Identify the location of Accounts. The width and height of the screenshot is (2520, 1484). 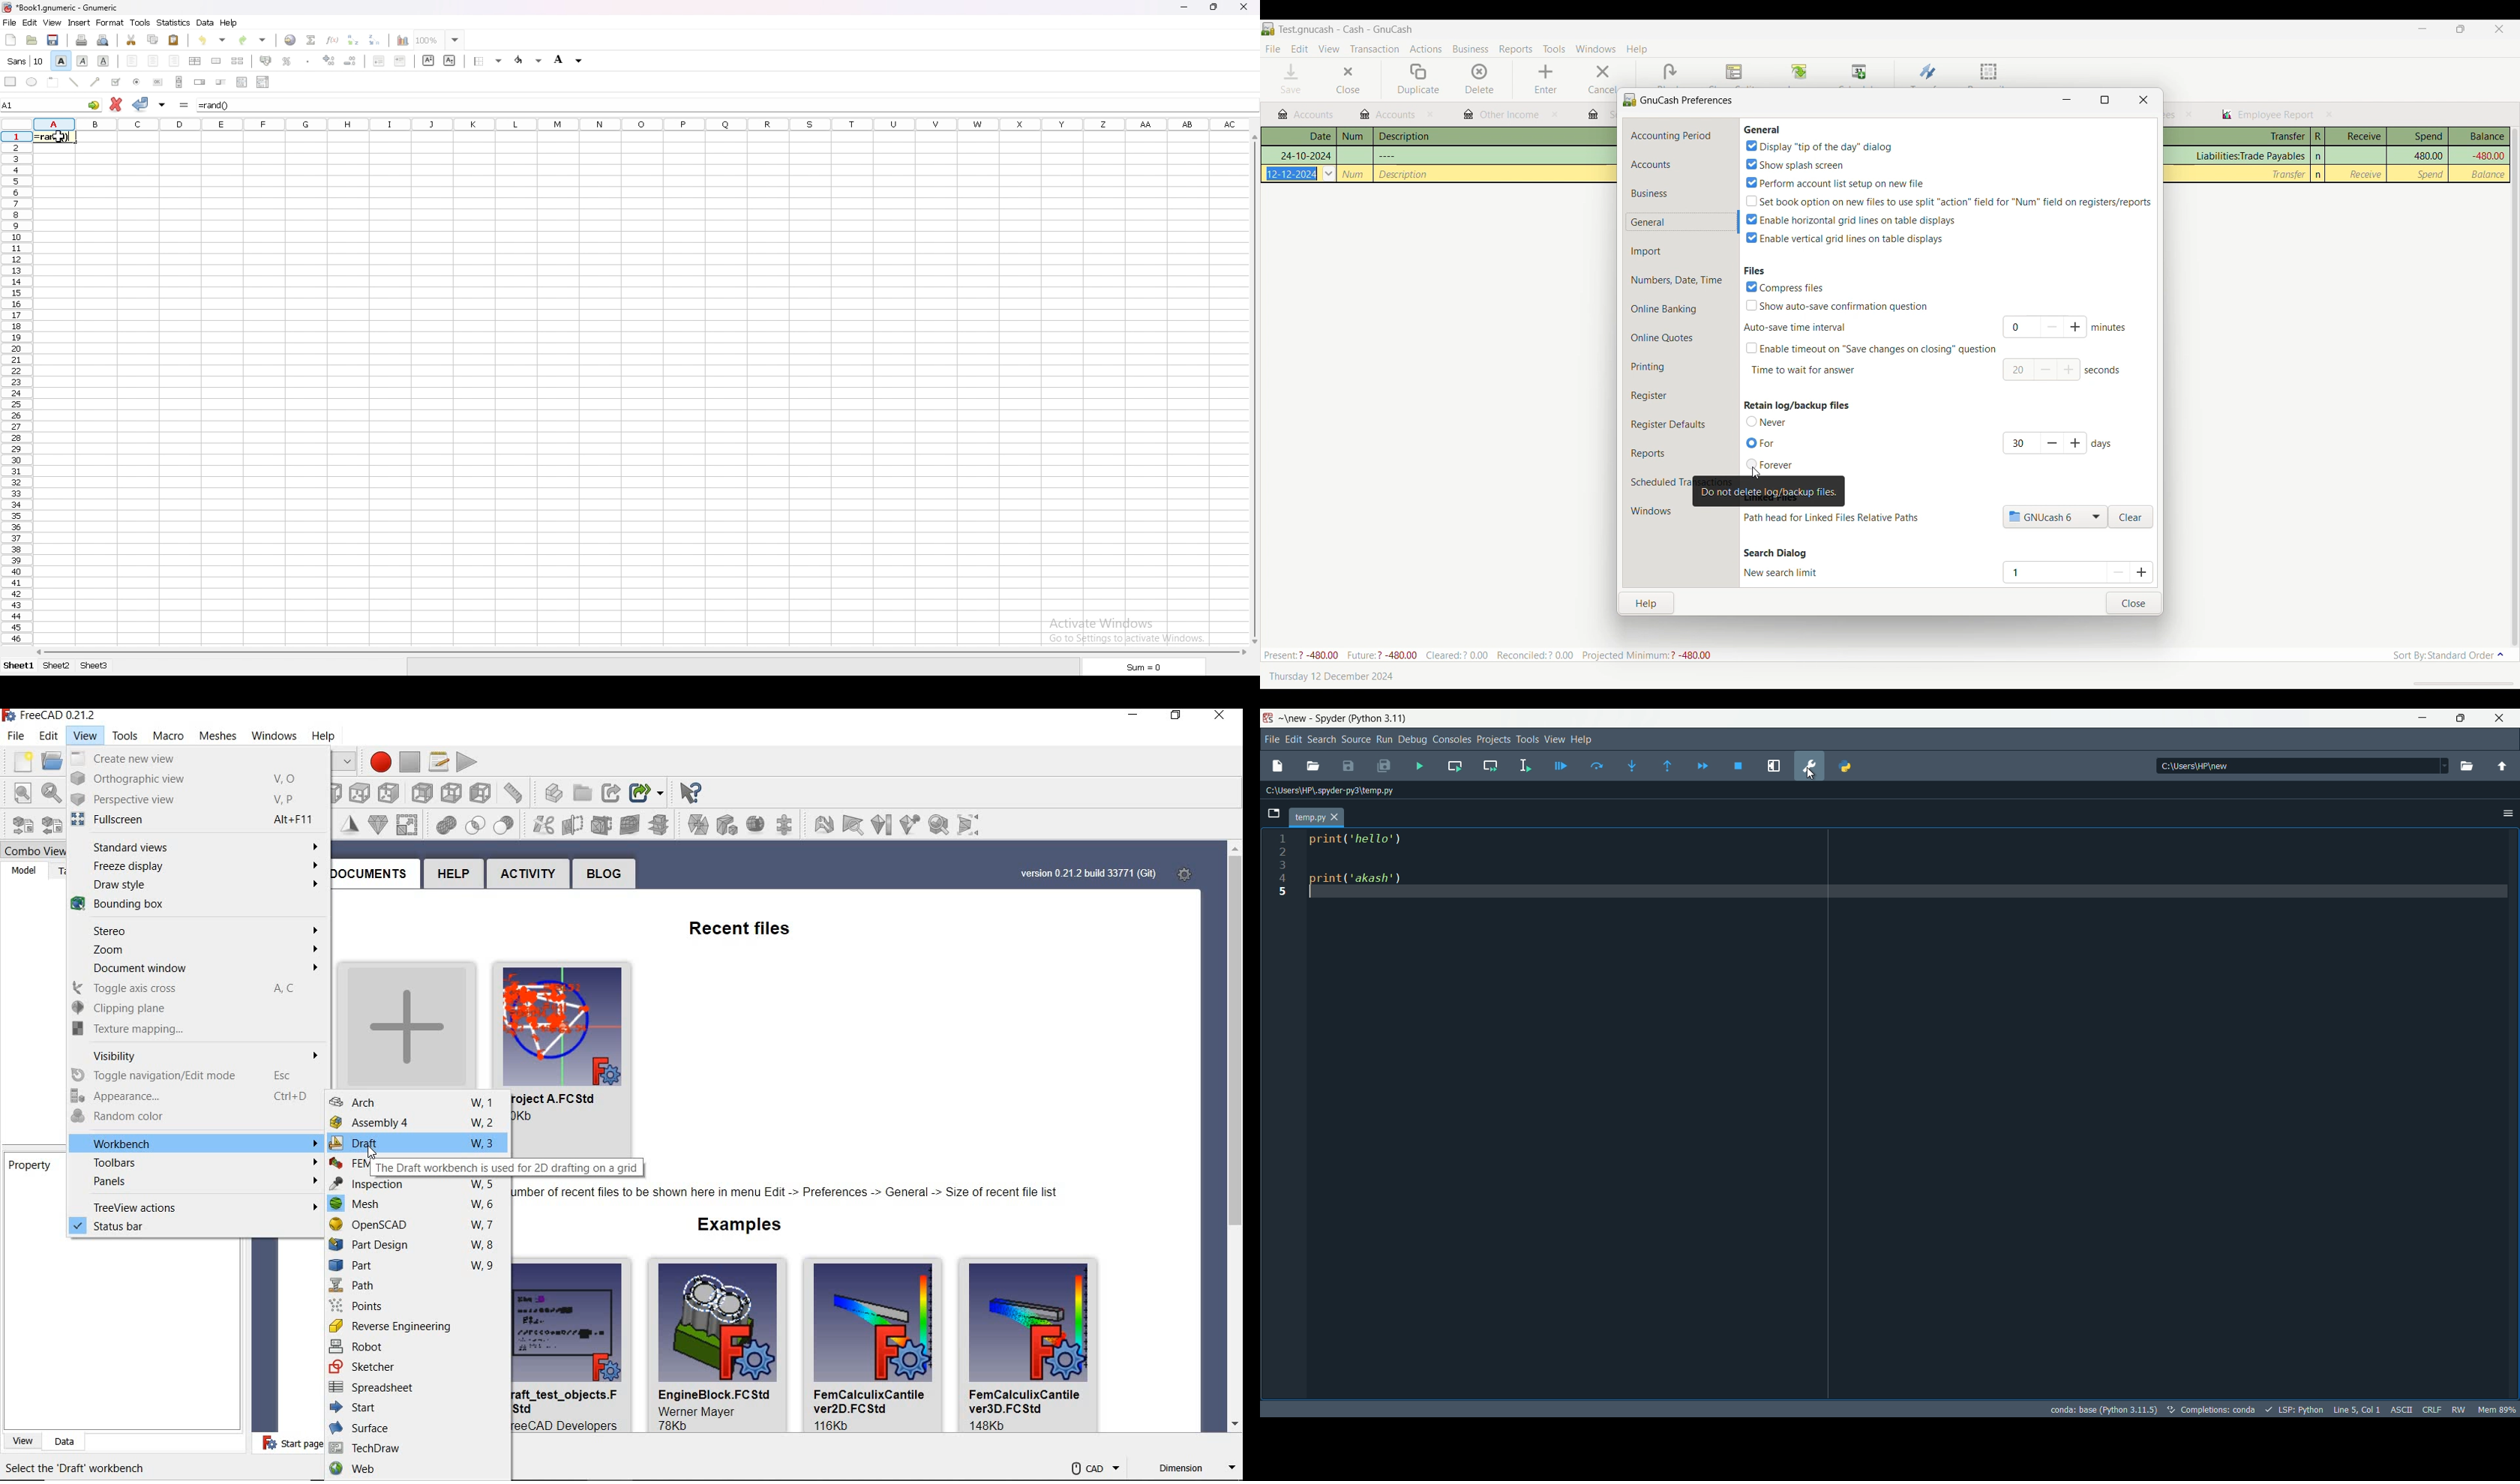
(1681, 165).